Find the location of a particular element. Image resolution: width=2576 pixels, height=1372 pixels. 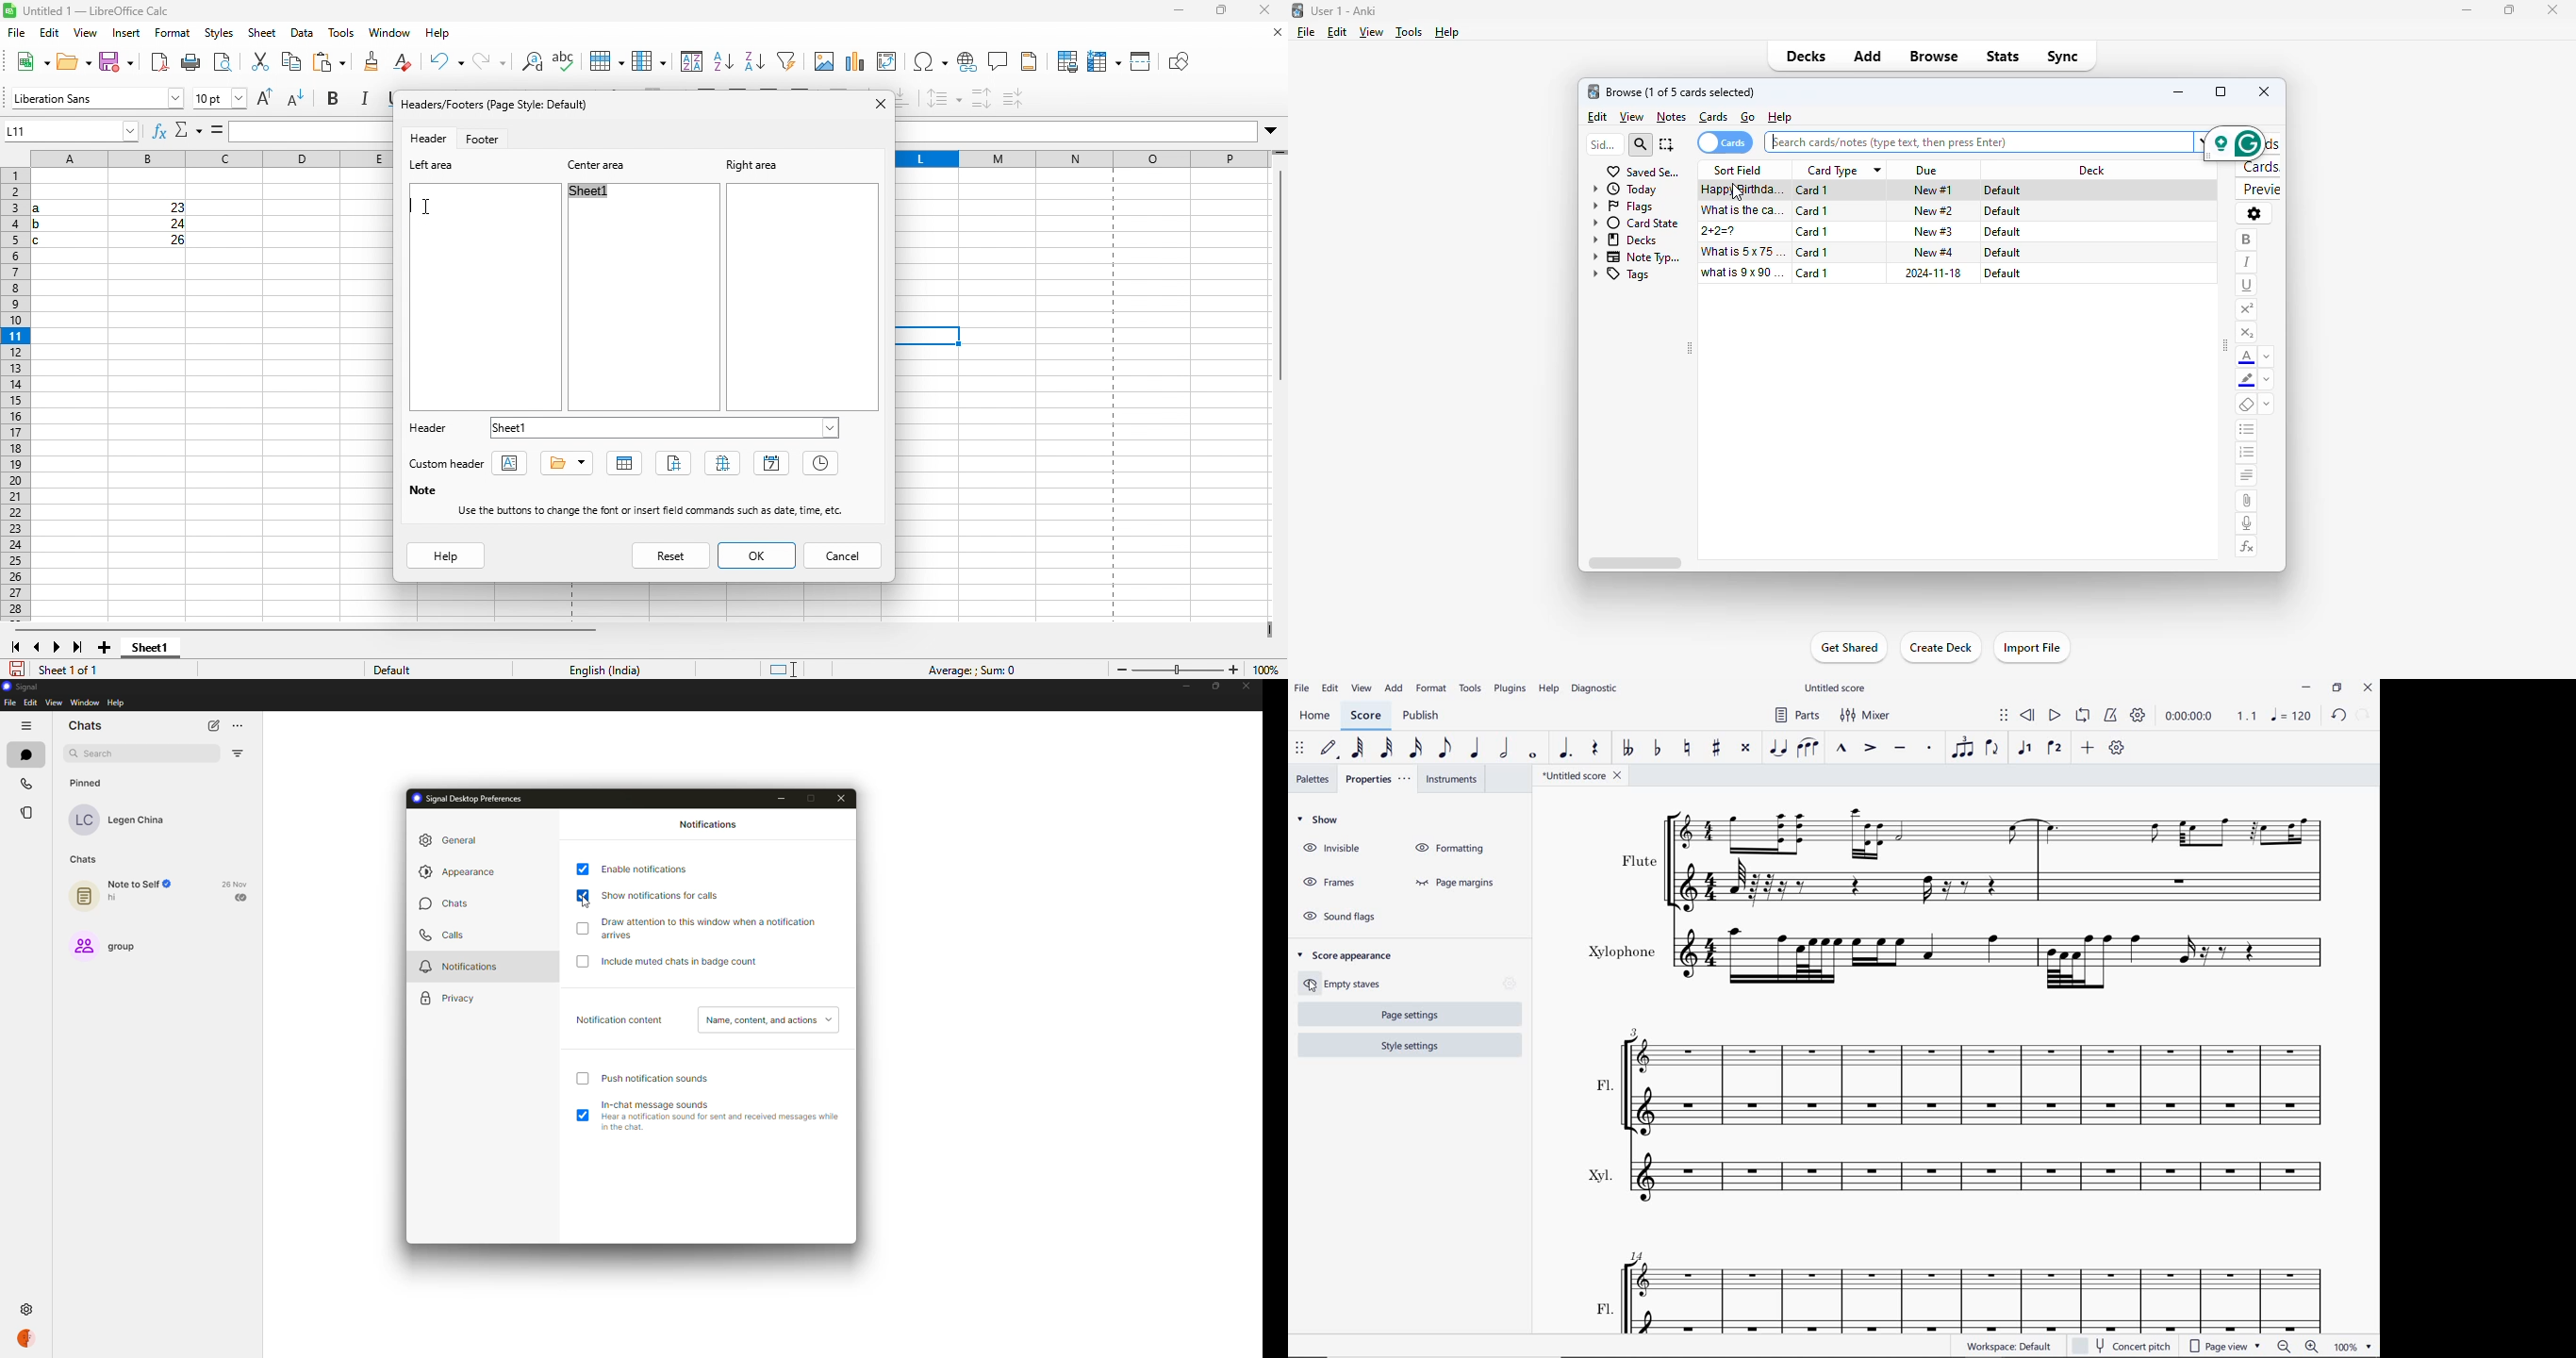

hyperlink is located at coordinates (966, 65).